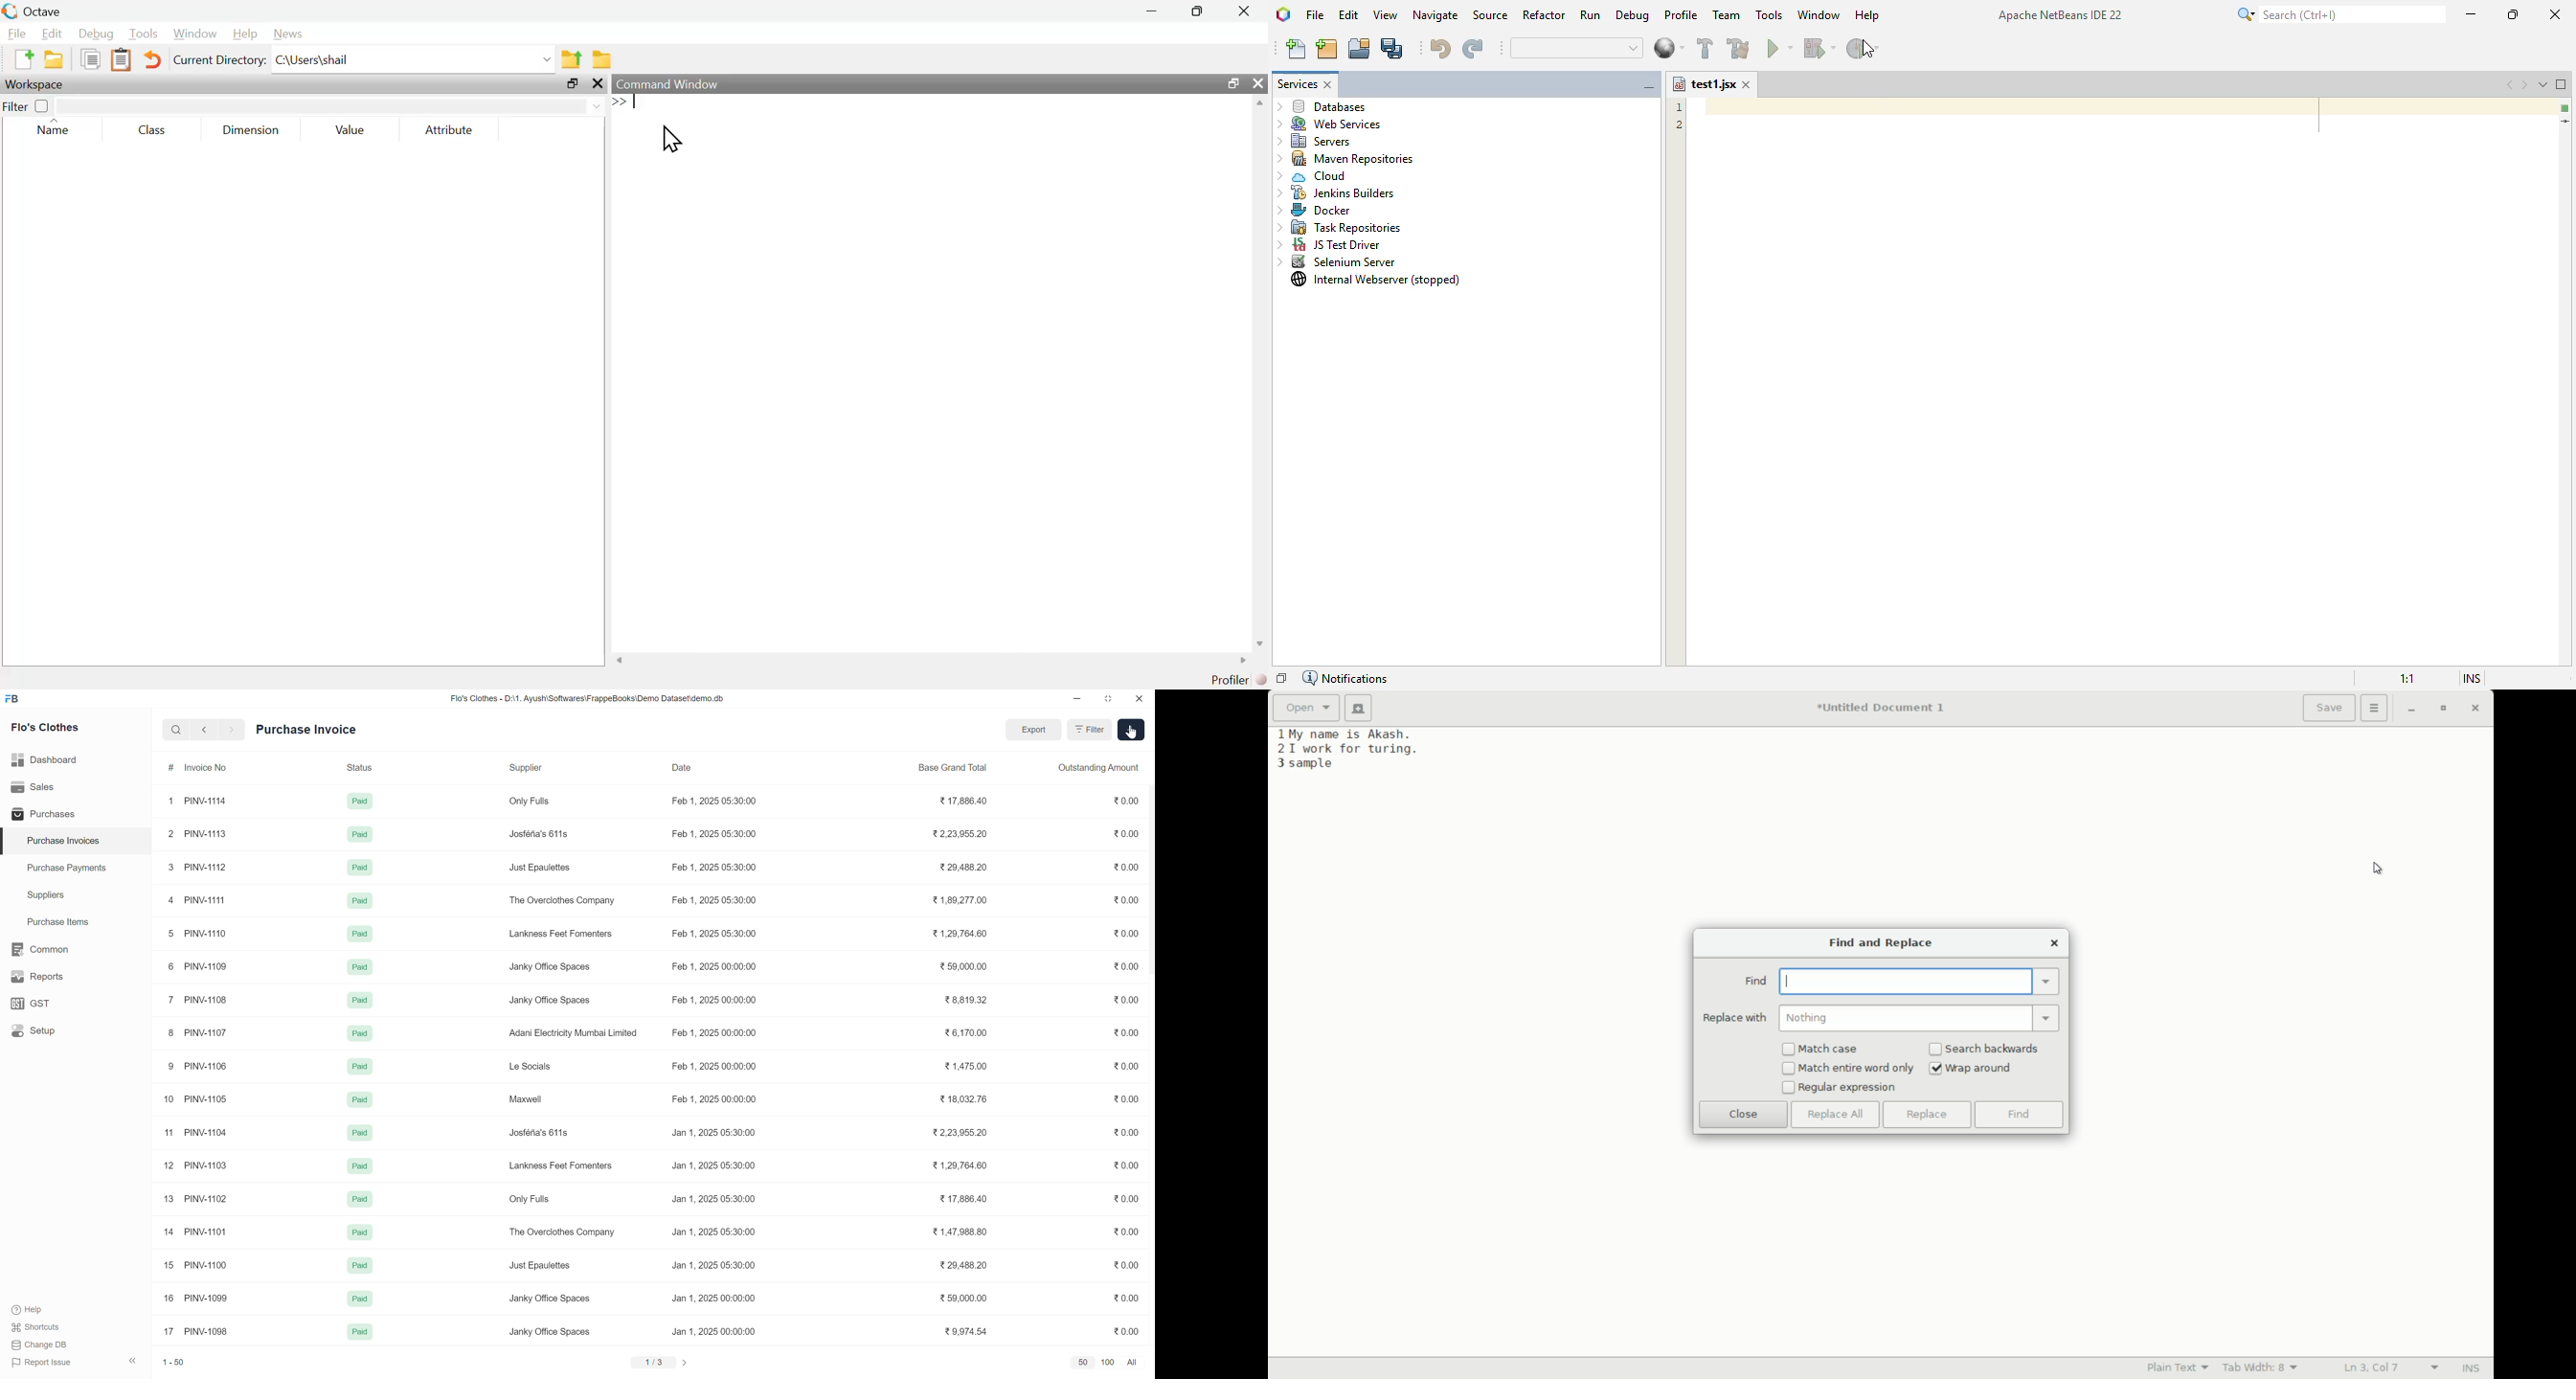 The width and height of the screenshot is (2576, 1400). I want to click on Paid, so click(361, 1265).